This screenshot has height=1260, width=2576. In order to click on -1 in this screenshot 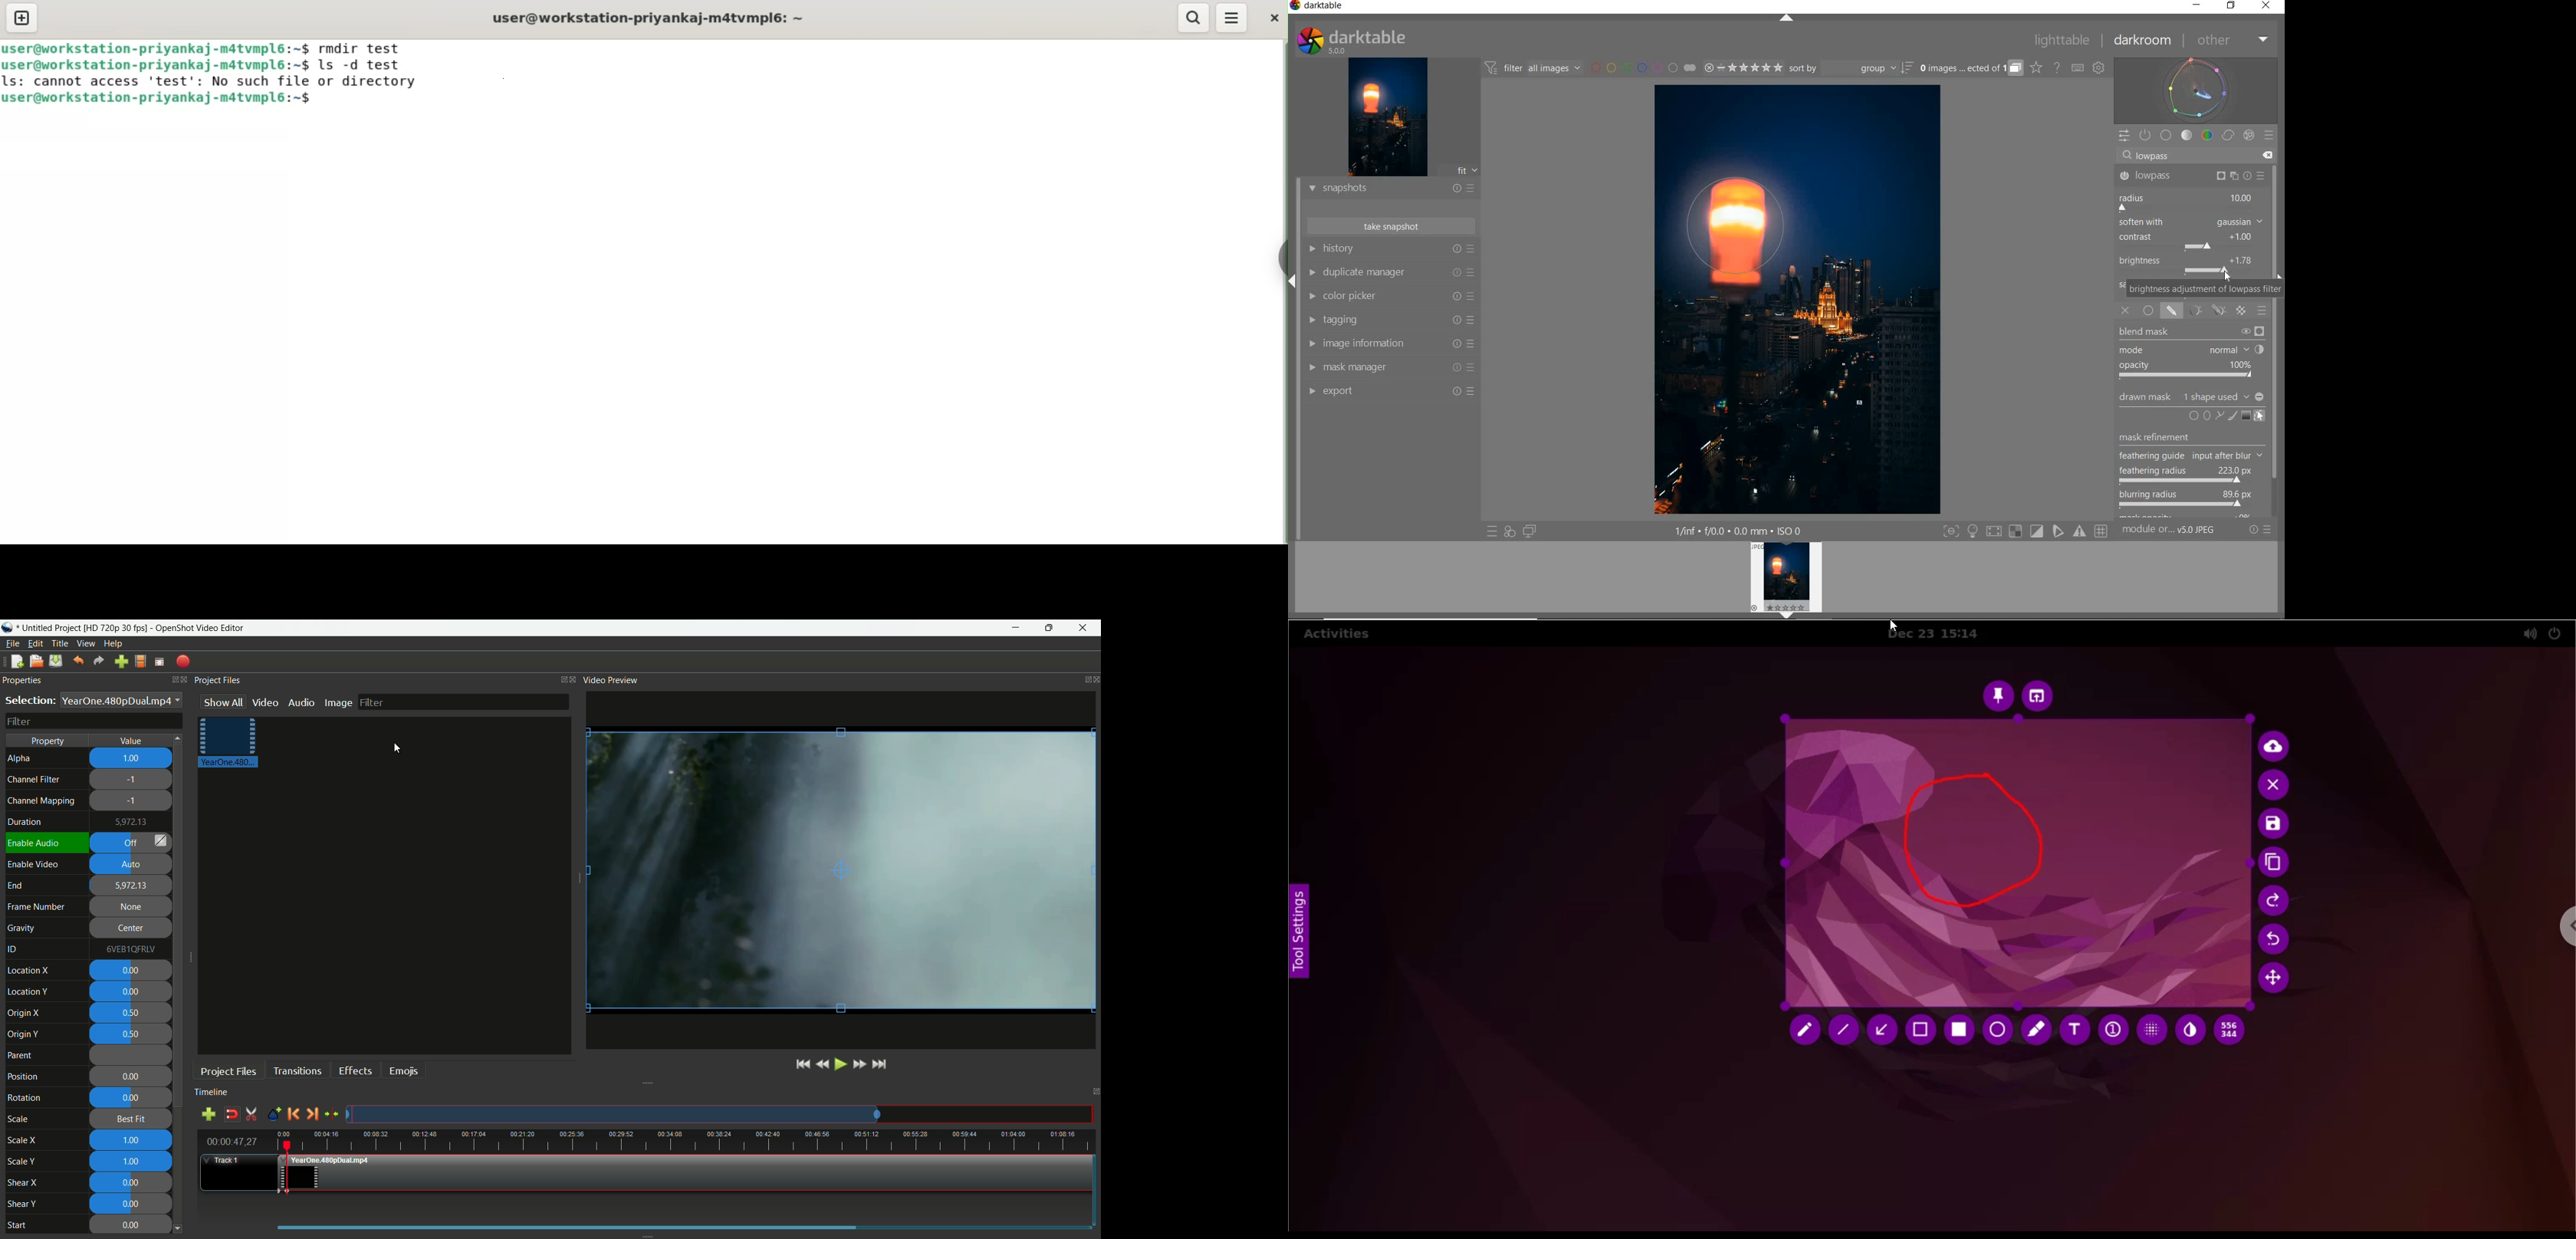, I will do `click(132, 801)`.